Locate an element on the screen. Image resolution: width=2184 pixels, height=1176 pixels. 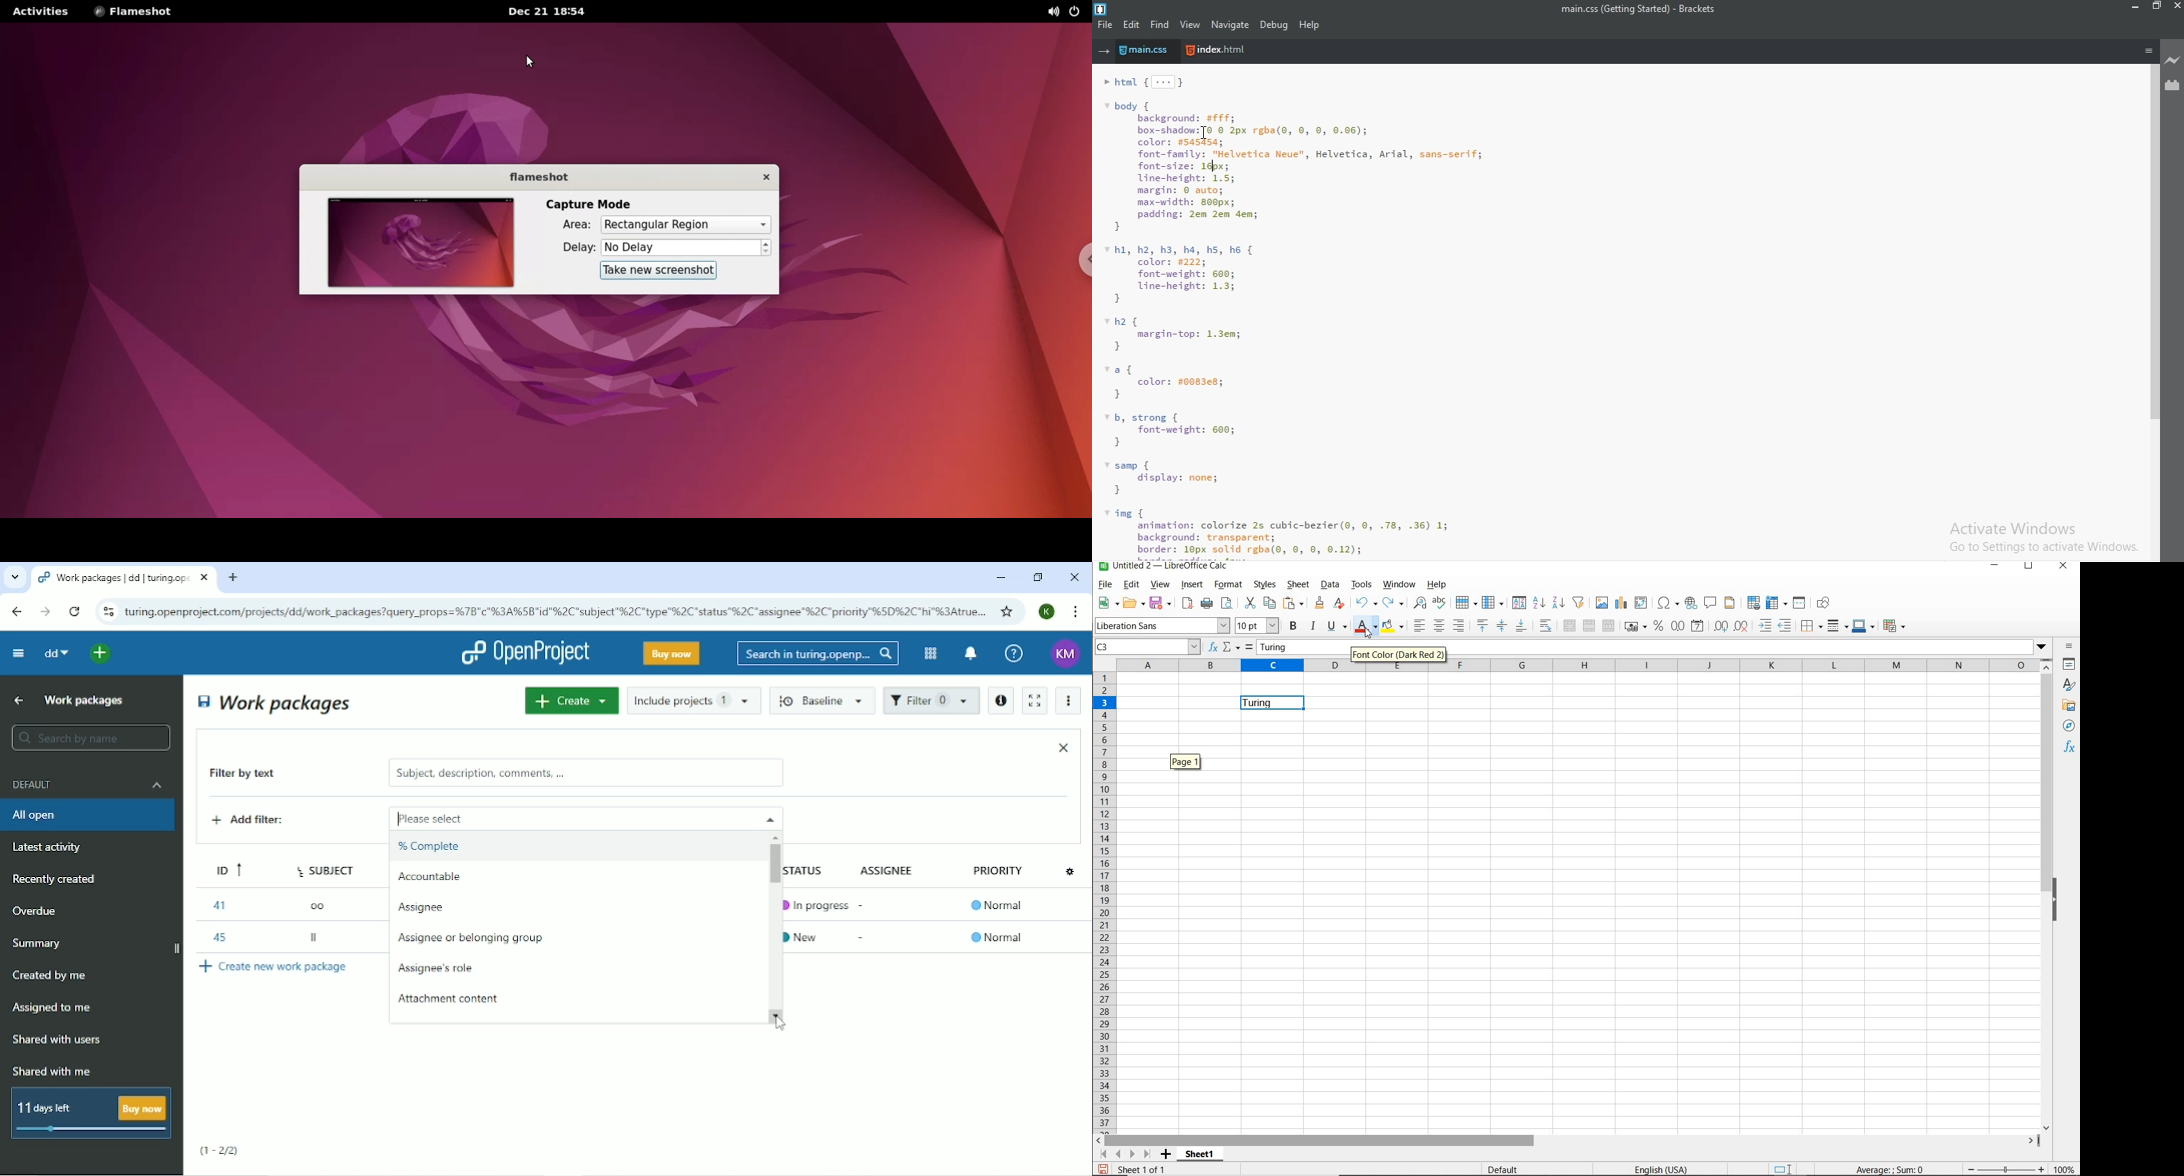
FORMAT AS NUMBER is located at coordinates (1679, 626).